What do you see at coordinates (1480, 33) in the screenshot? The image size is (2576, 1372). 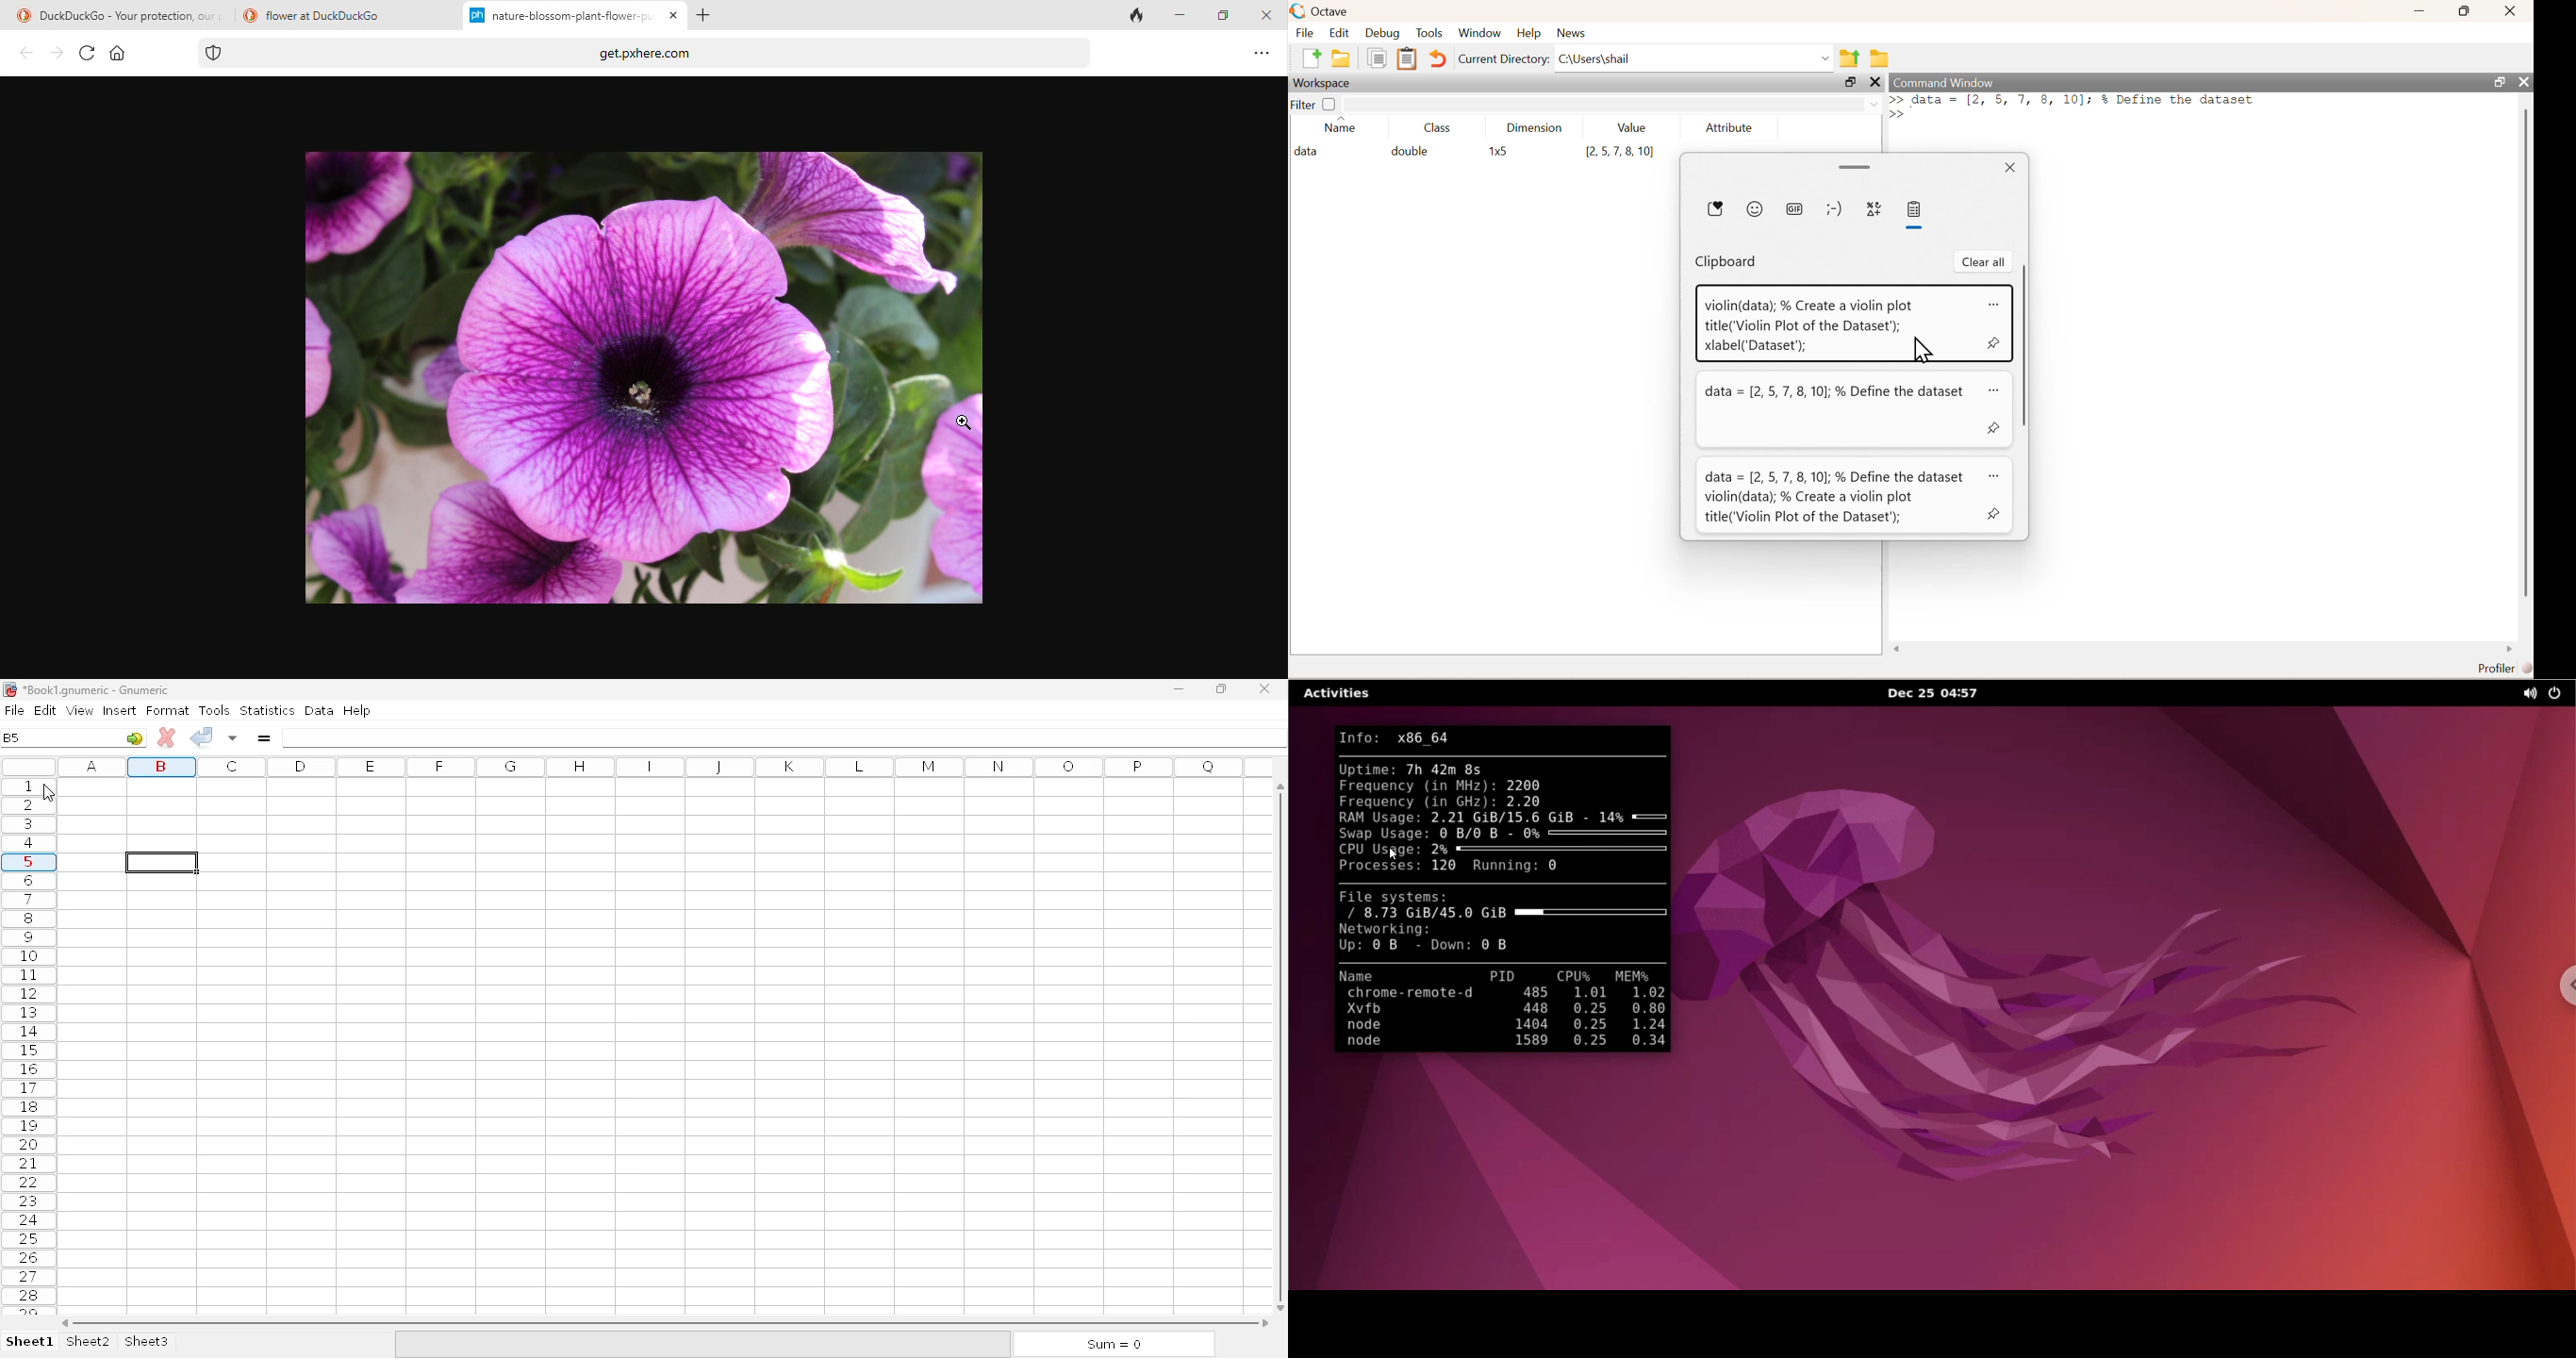 I see `window` at bounding box center [1480, 33].